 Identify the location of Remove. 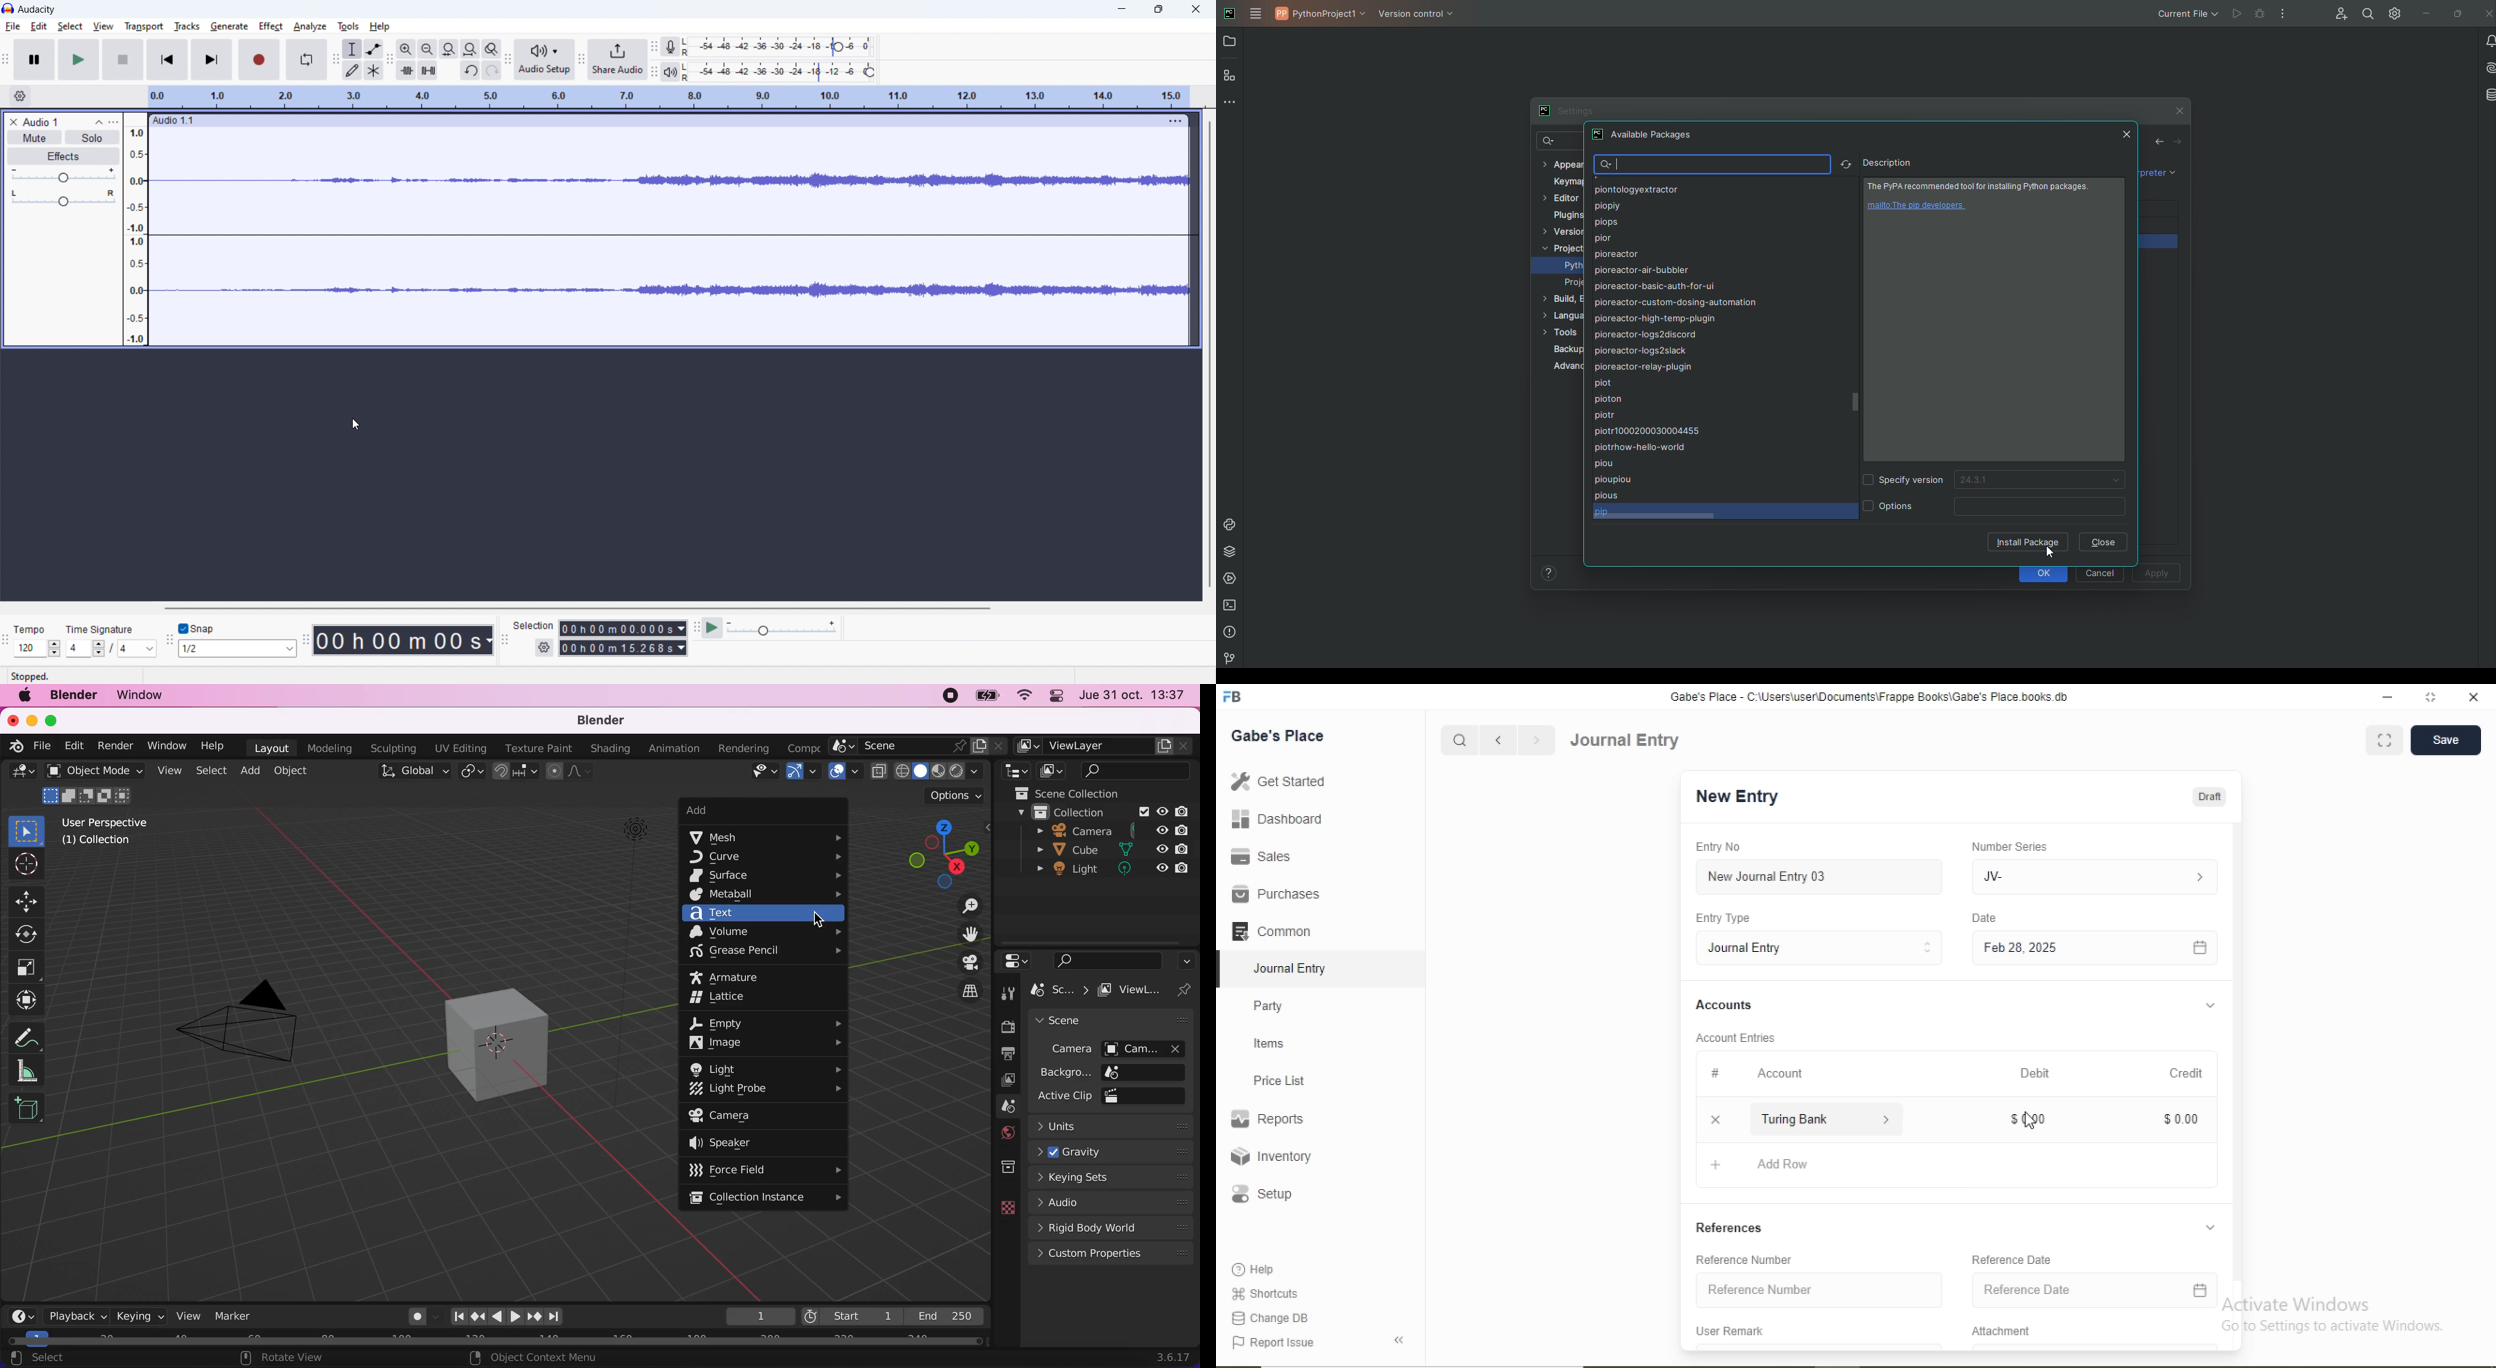
(1715, 1120).